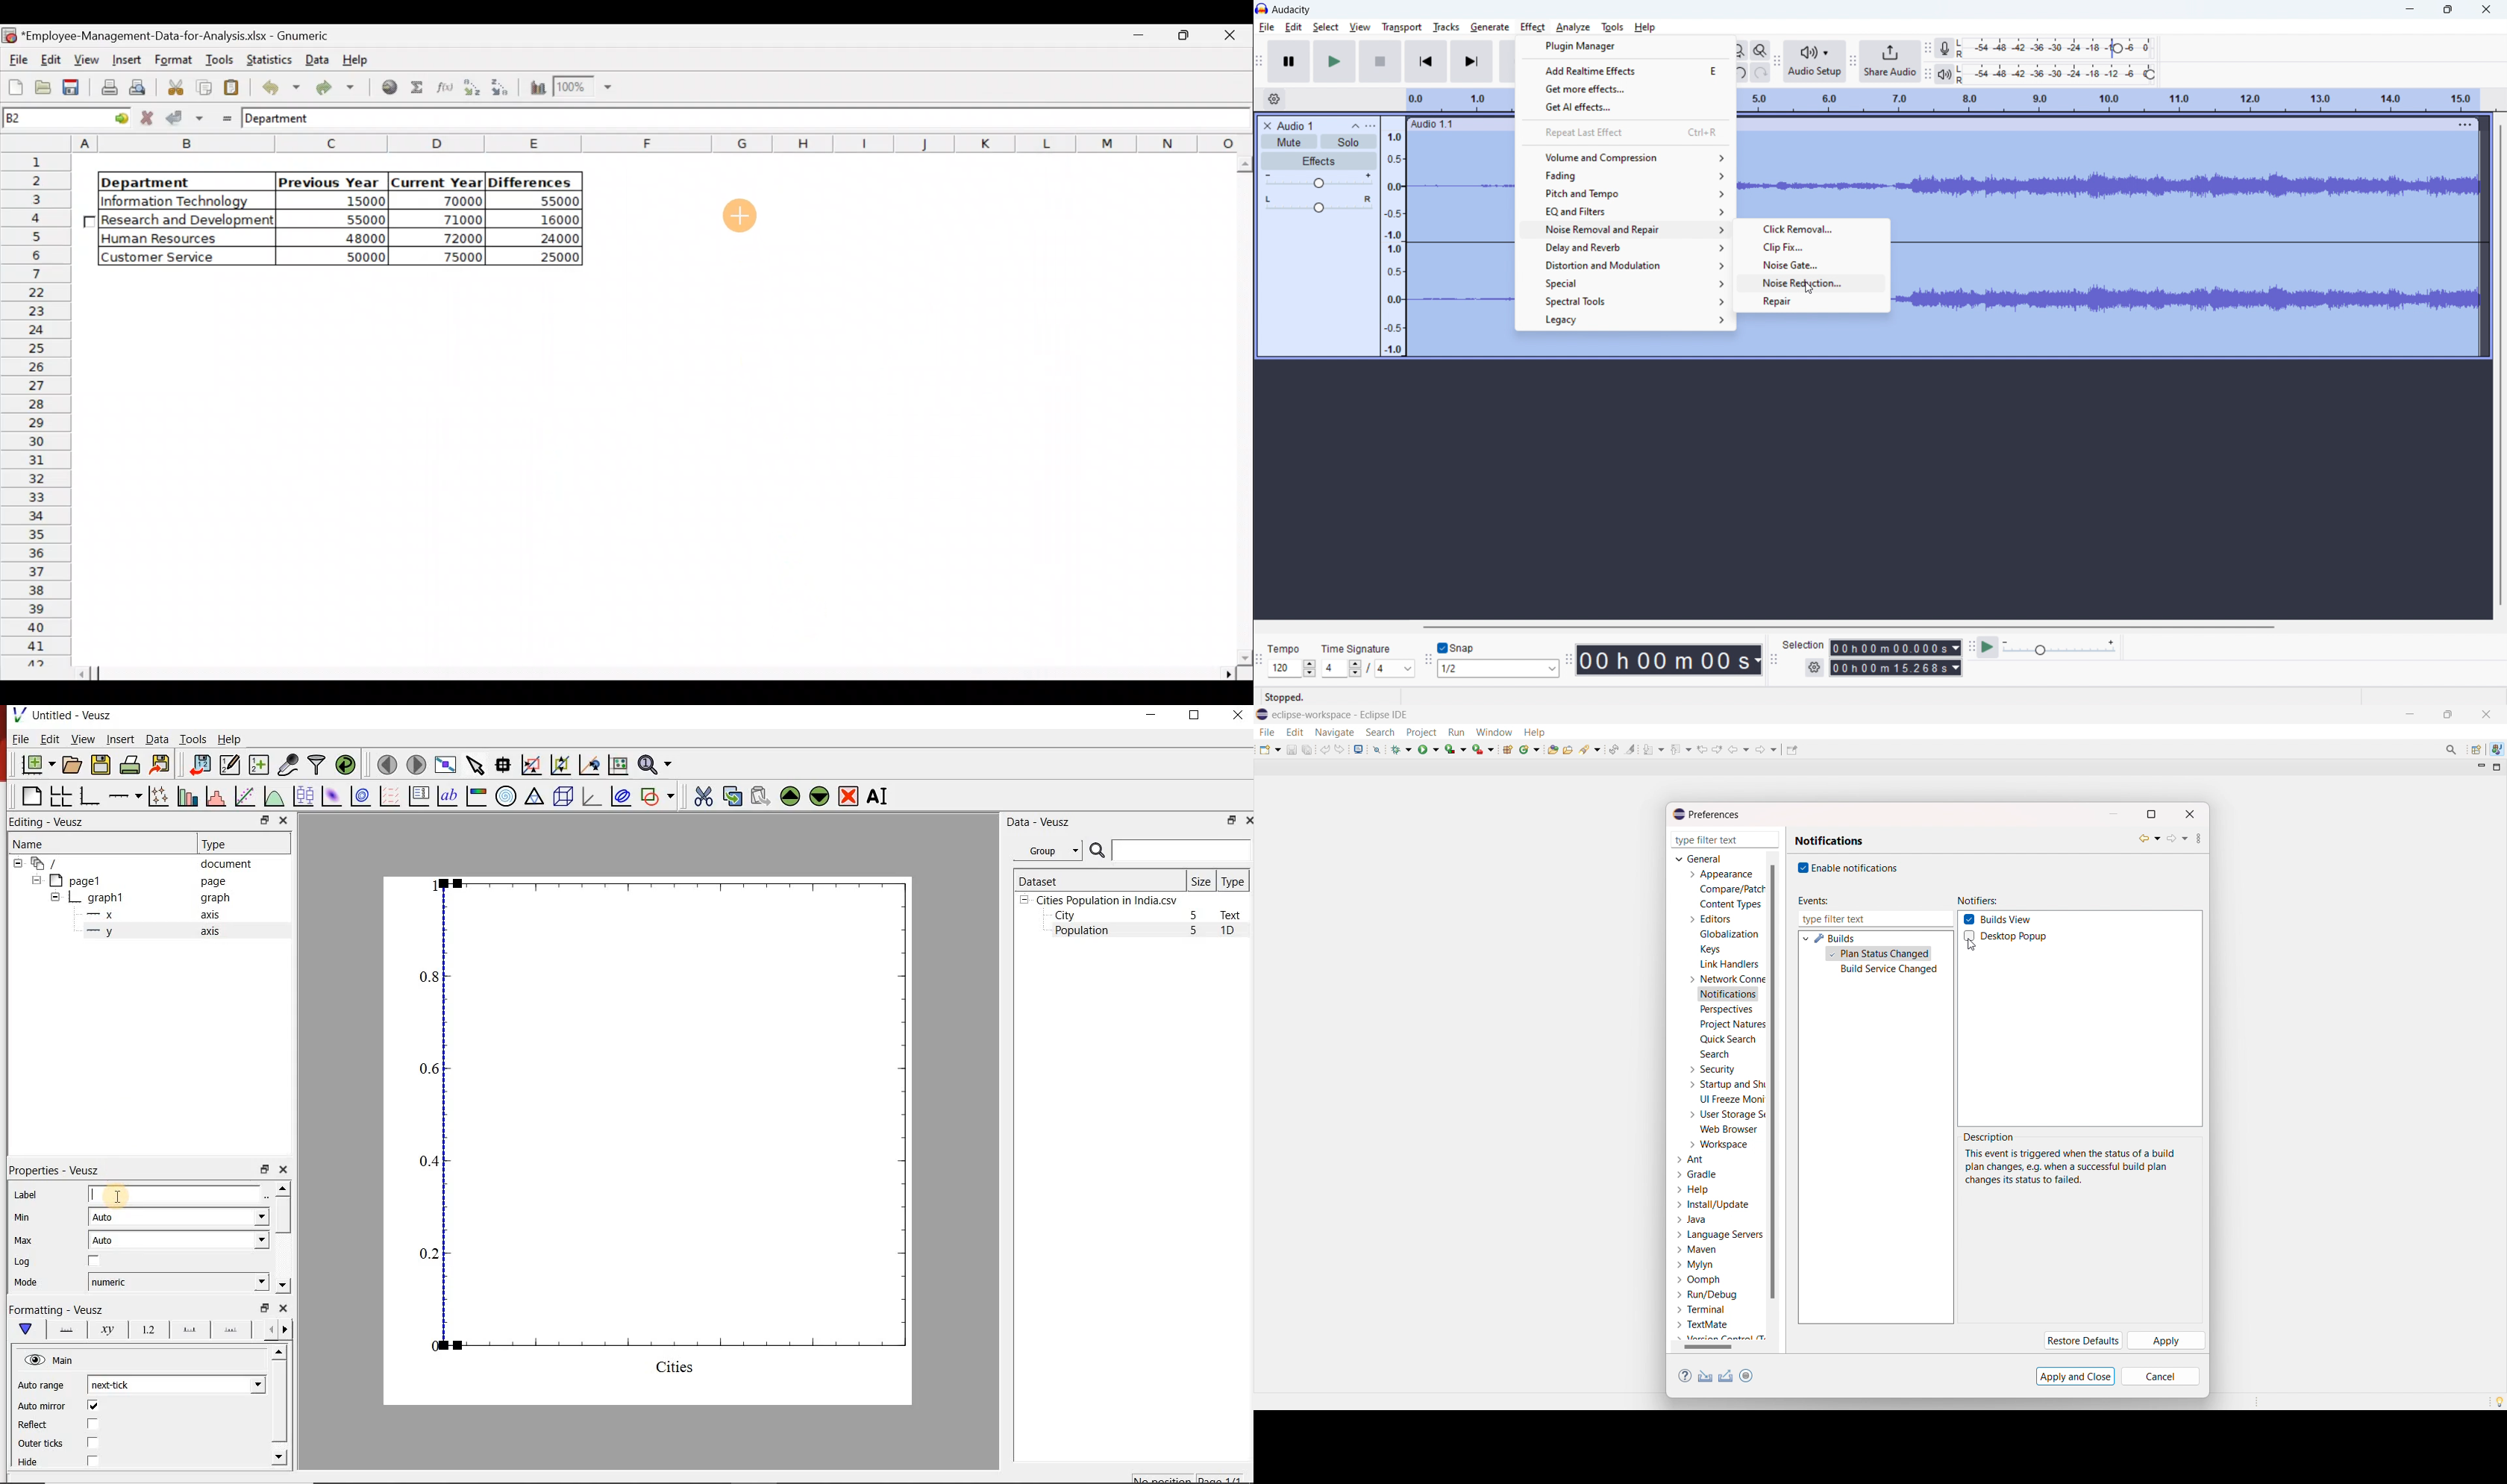  Describe the element at coordinates (1714, 1054) in the screenshot. I see `search` at that location.